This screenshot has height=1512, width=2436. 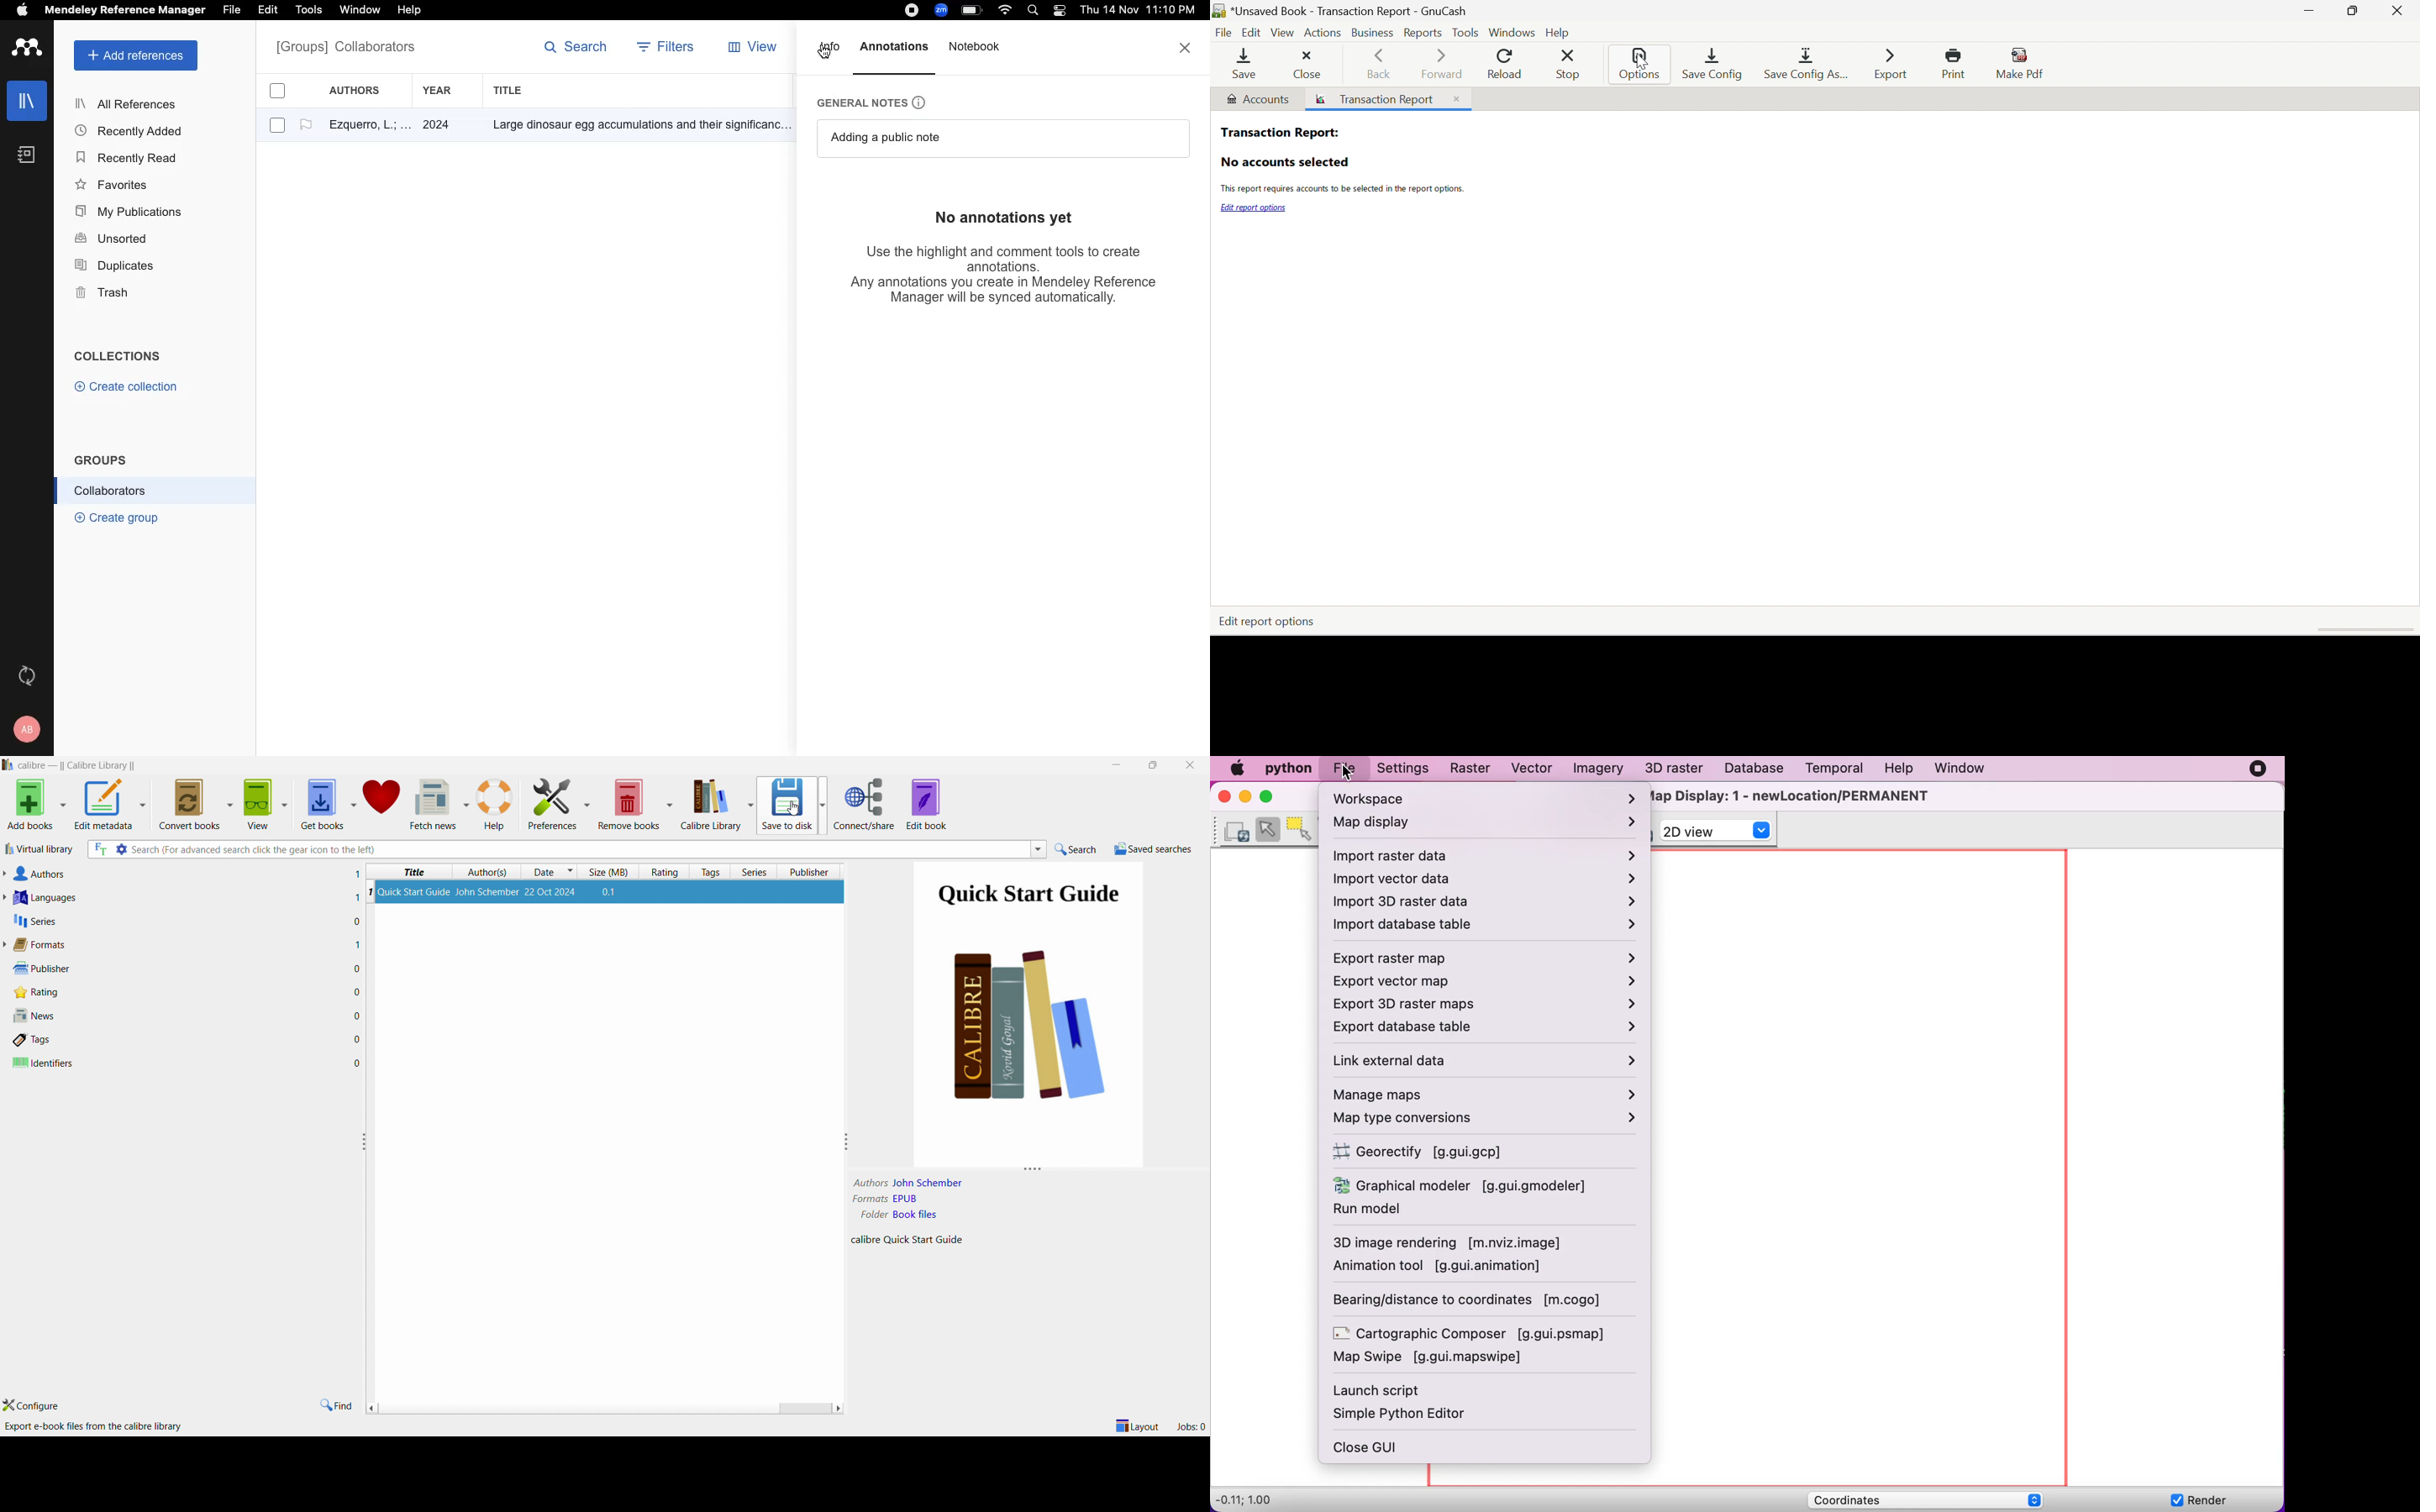 What do you see at coordinates (792, 807) in the screenshot?
I see `cursor` at bounding box center [792, 807].